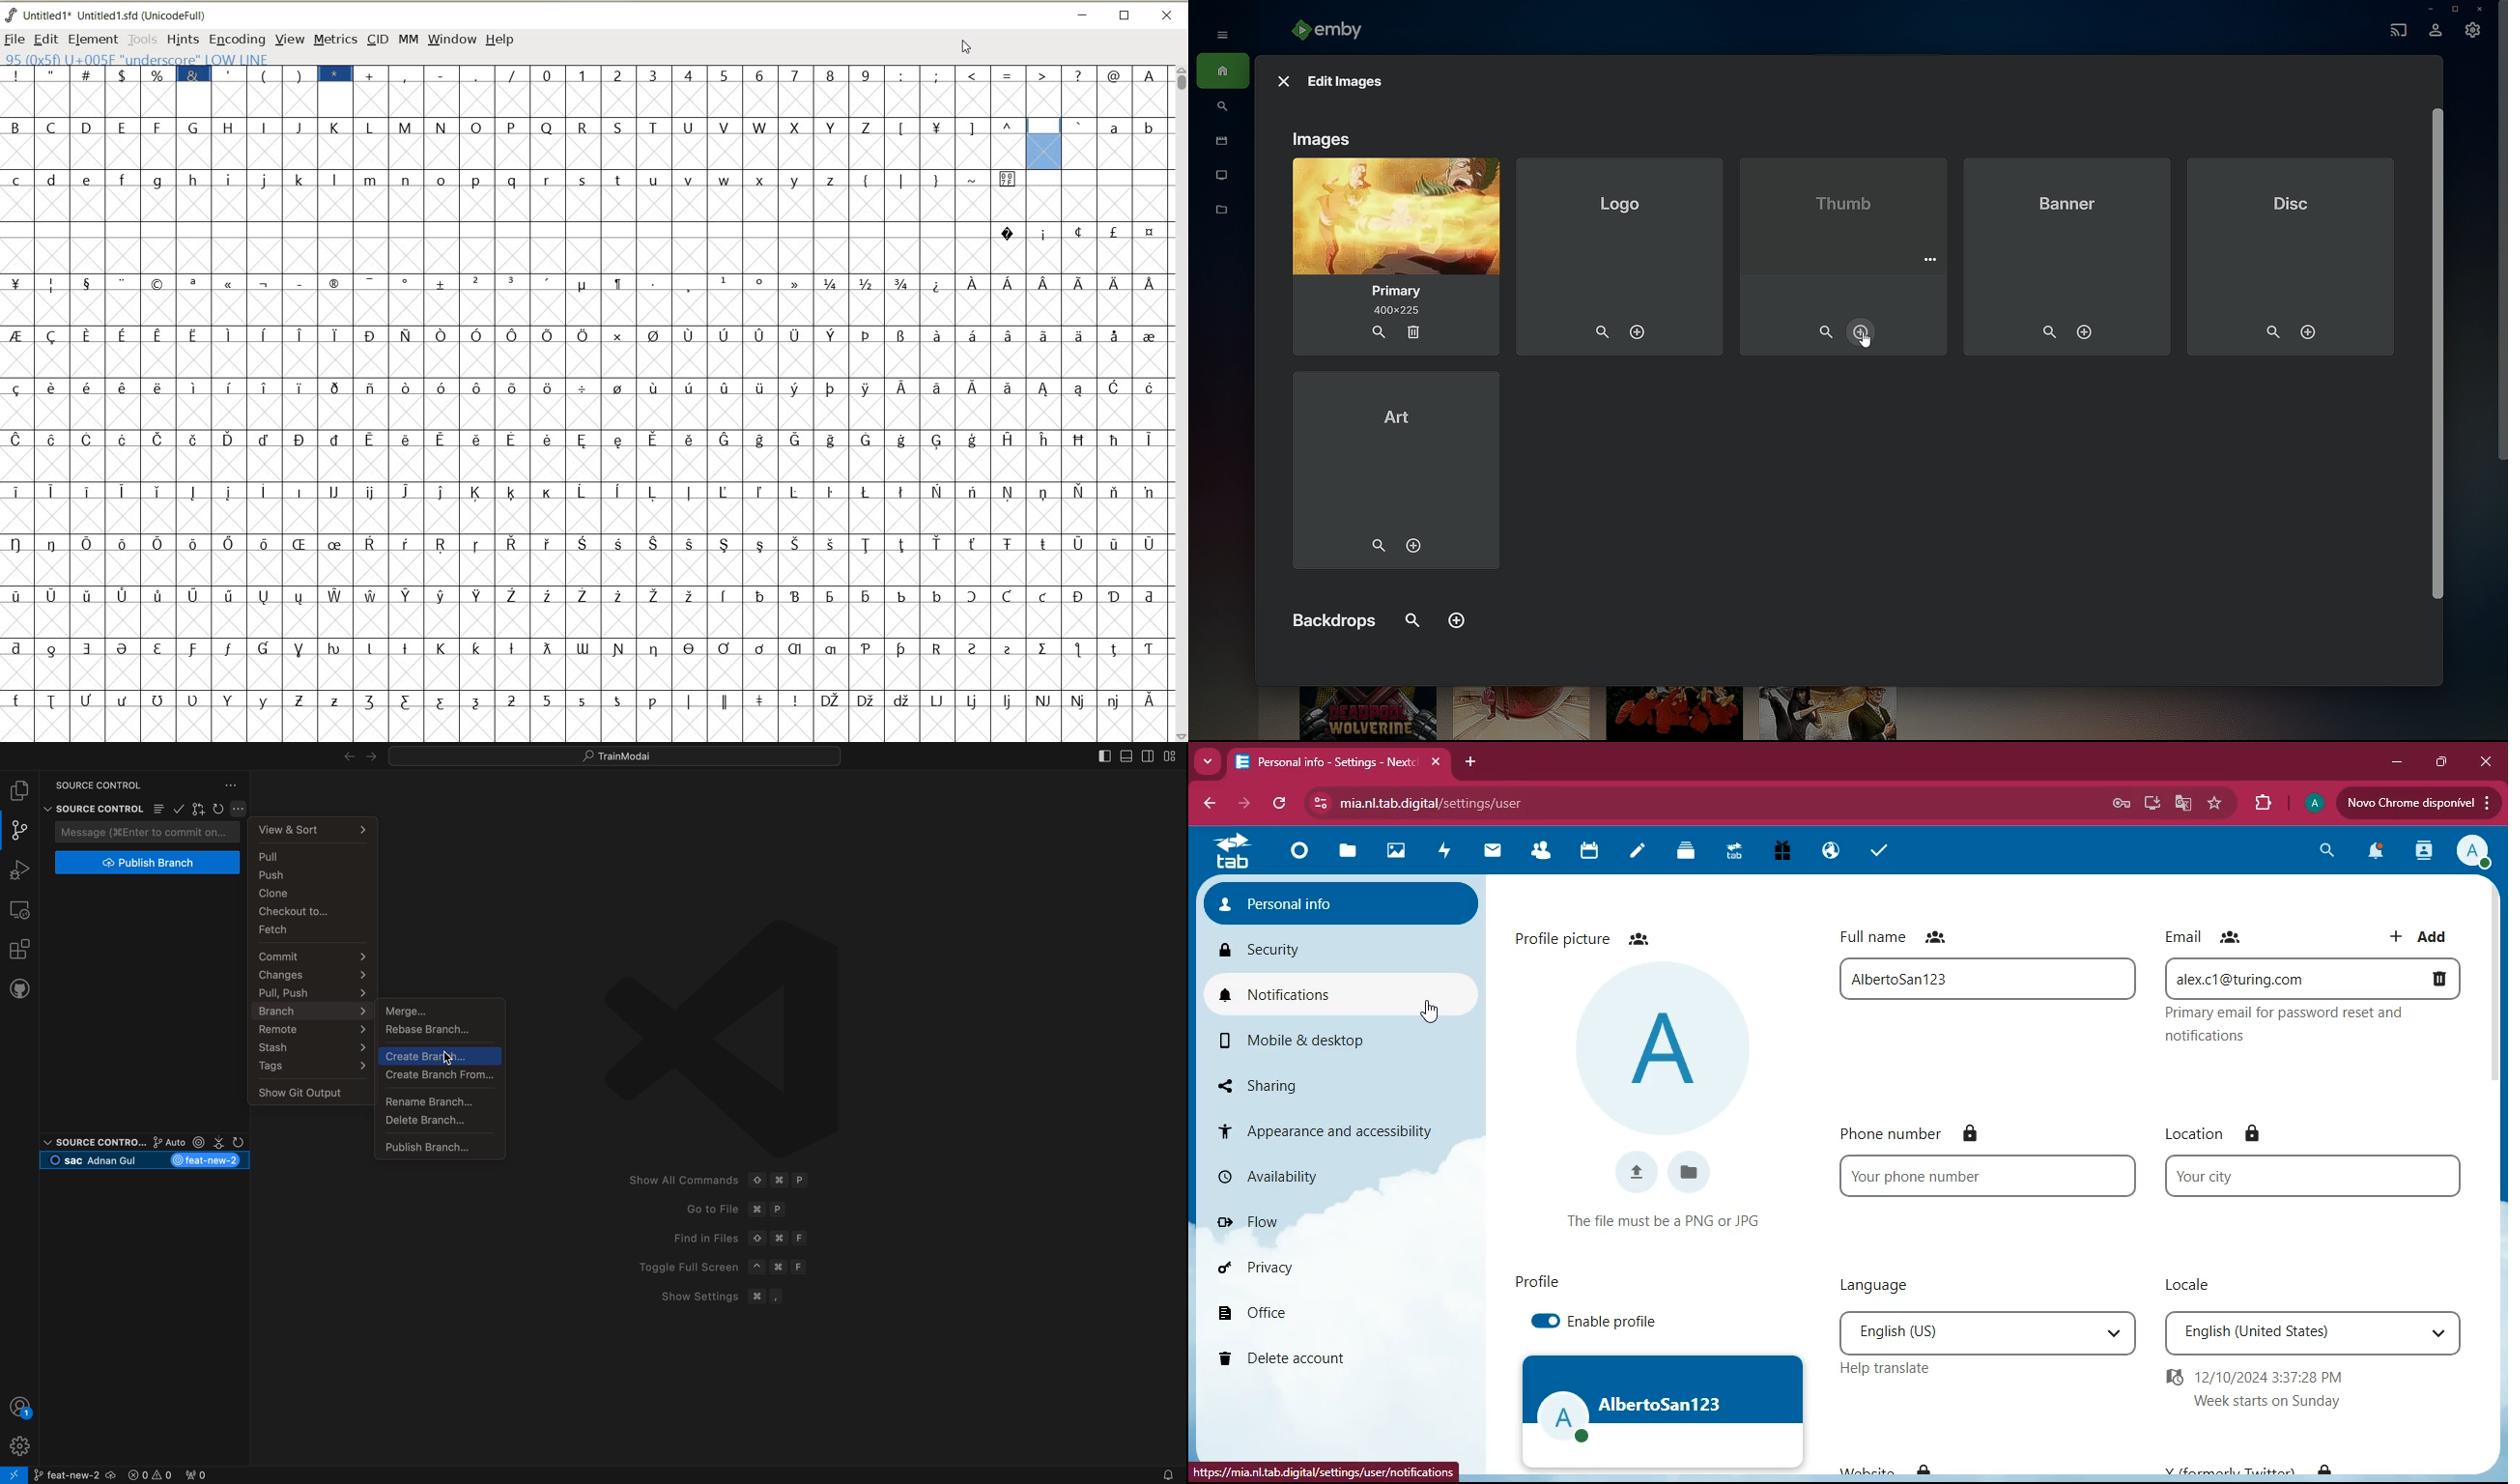 This screenshot has height=1484, width=2520. Describe the element at coordinates (19, 868) in the screenshot. I see `debugger` at that location.